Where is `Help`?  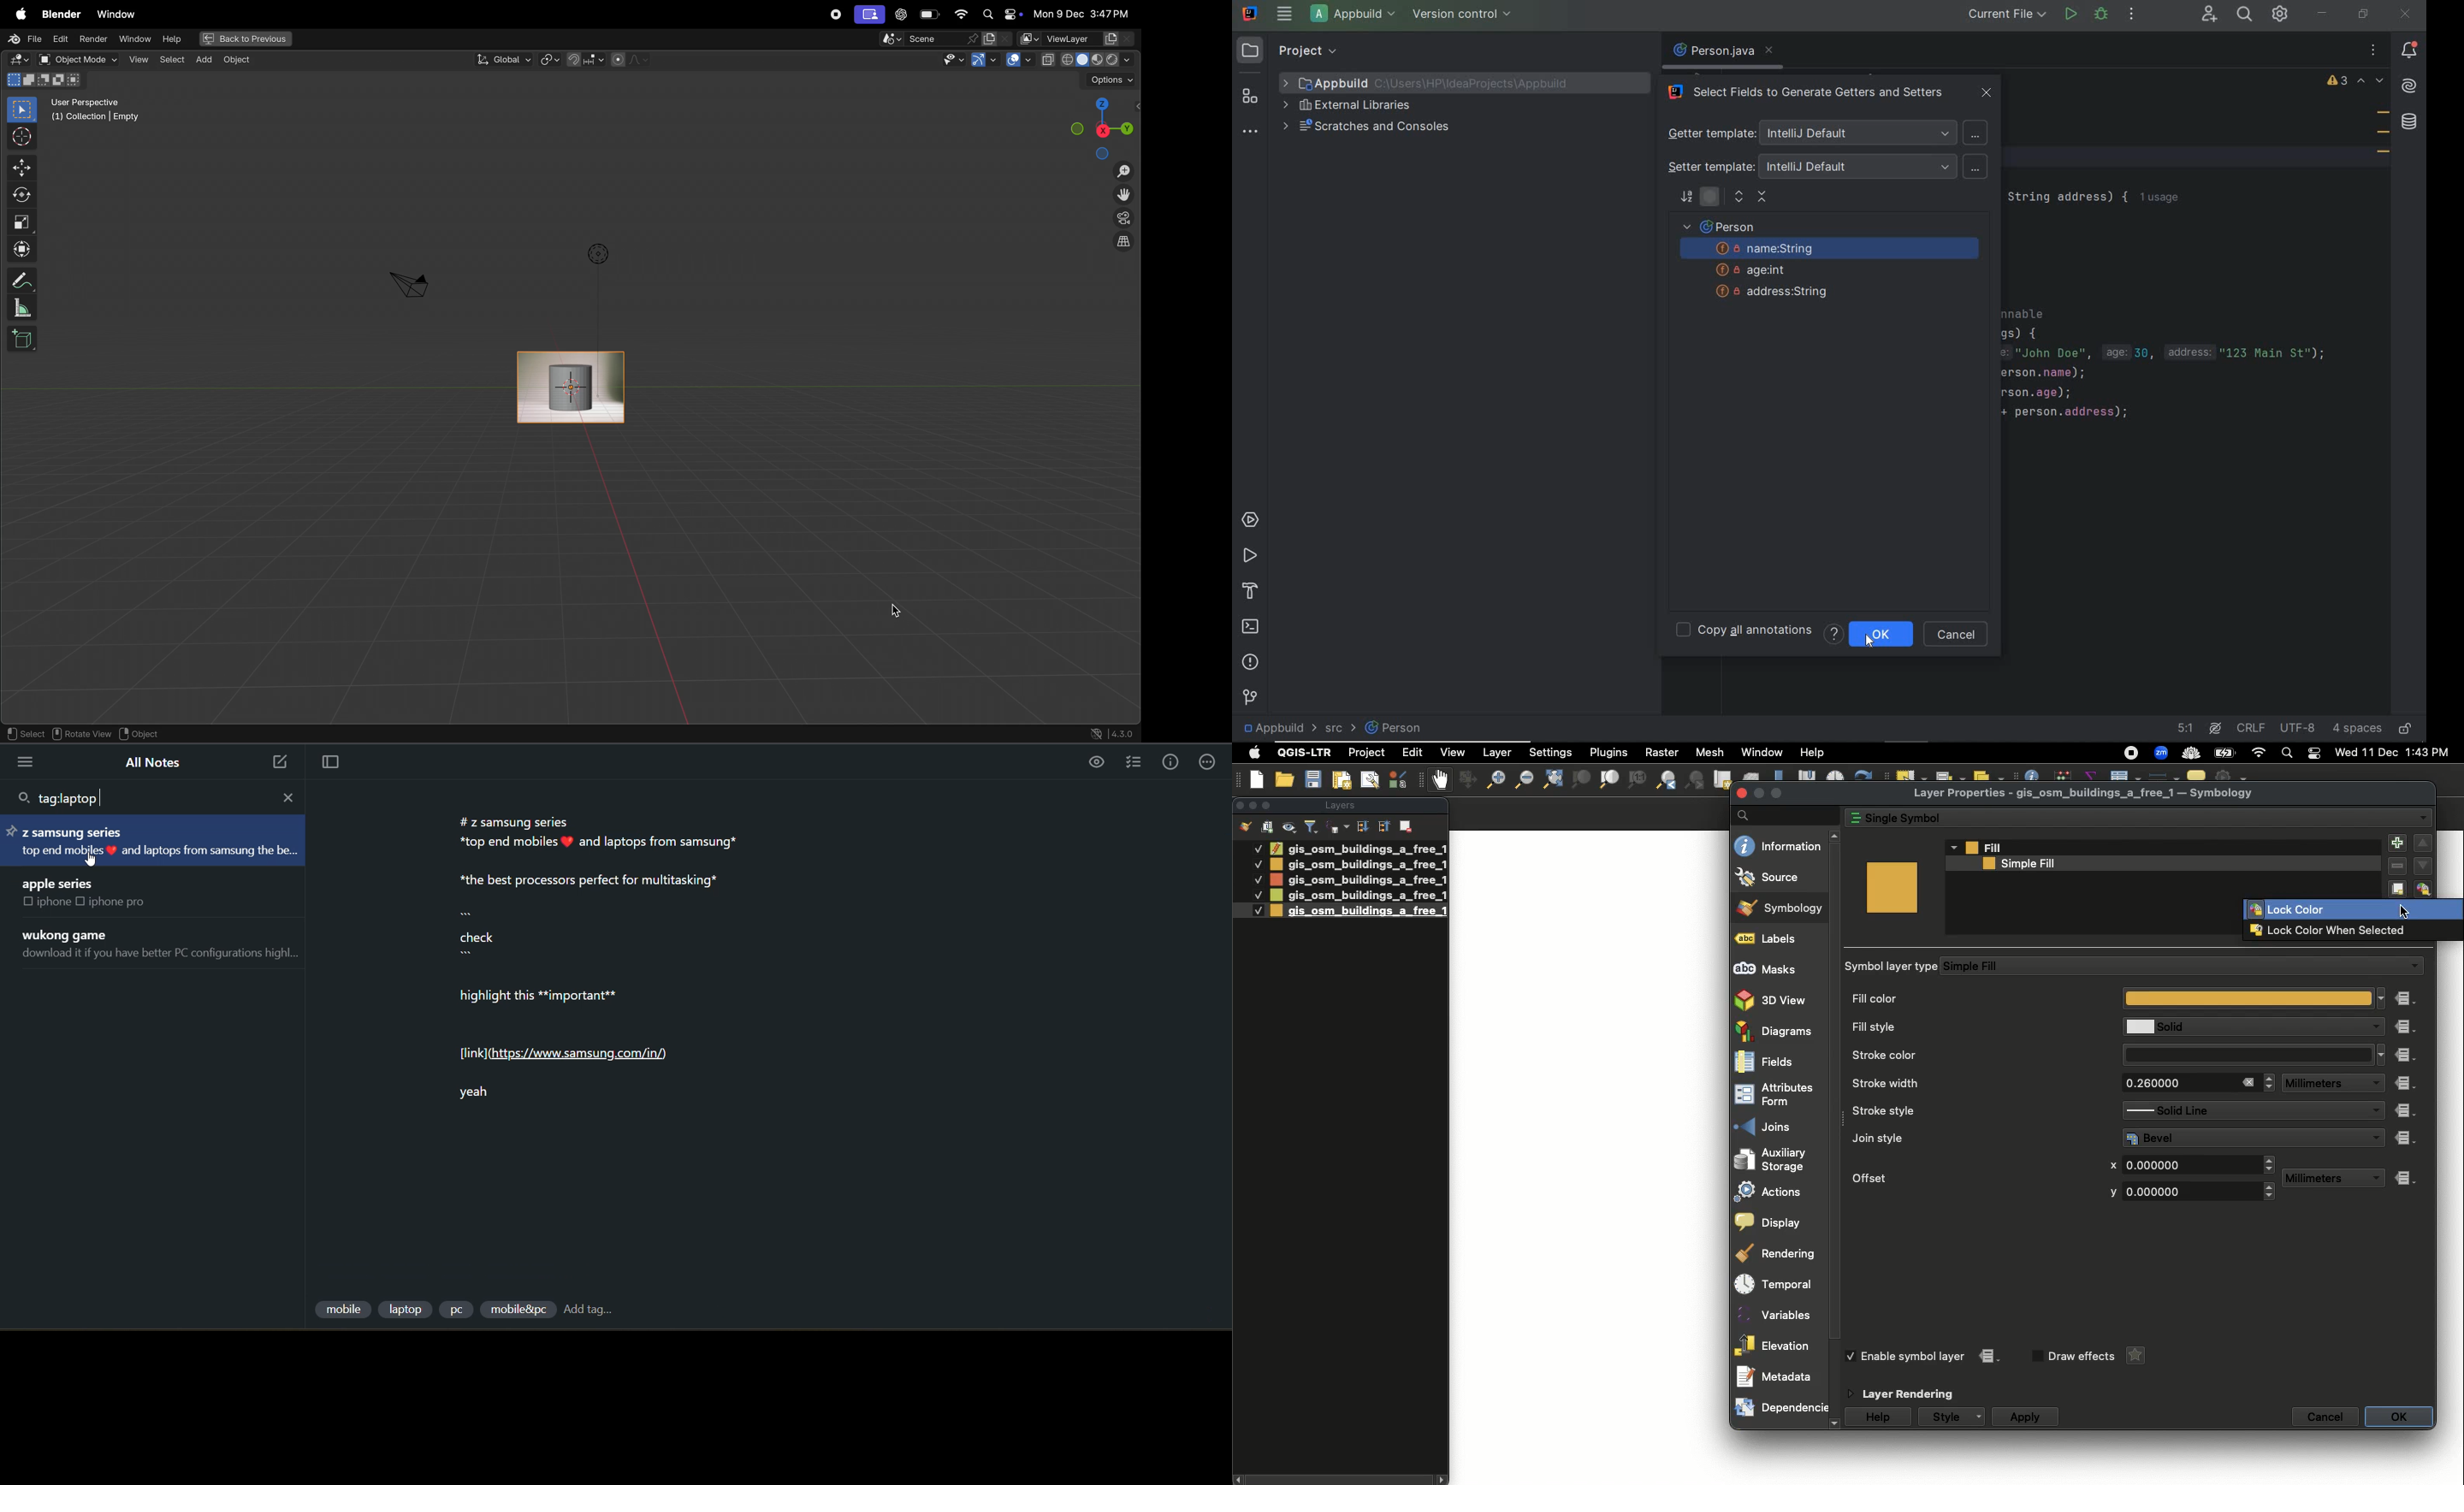 Help is located at coordinates (1812, 753).